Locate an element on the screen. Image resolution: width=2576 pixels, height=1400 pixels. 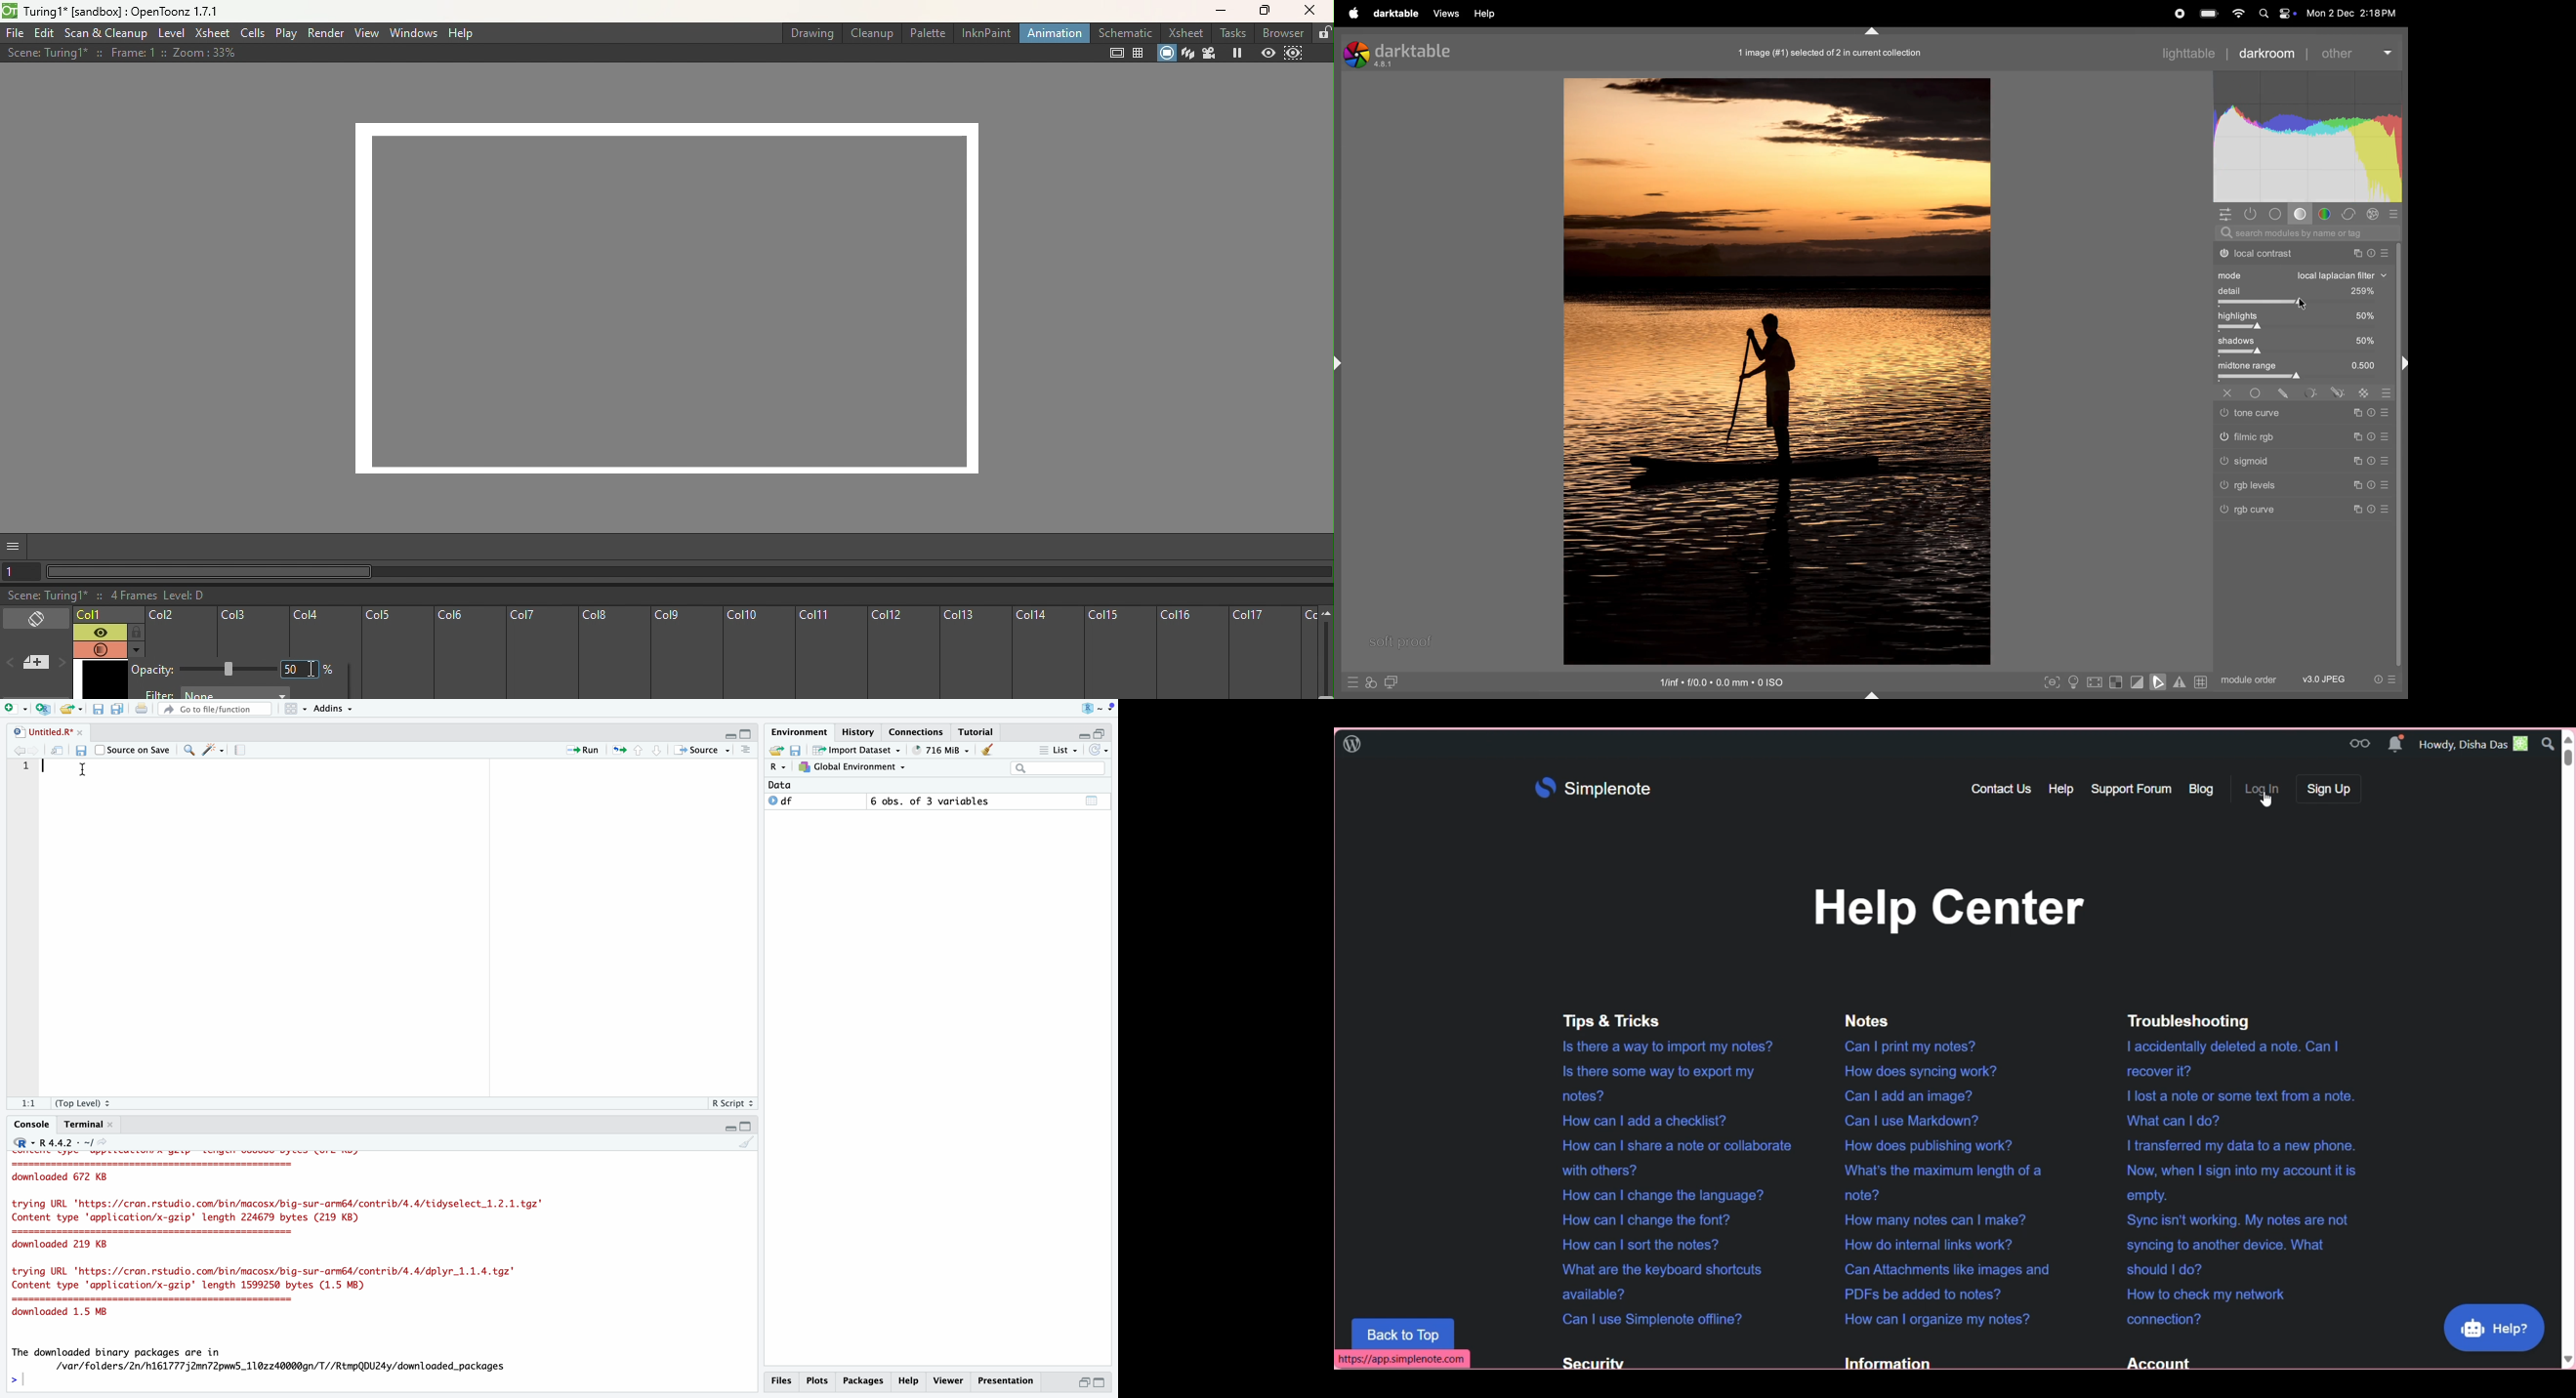
image collection is located at coordinates (1831, 53).